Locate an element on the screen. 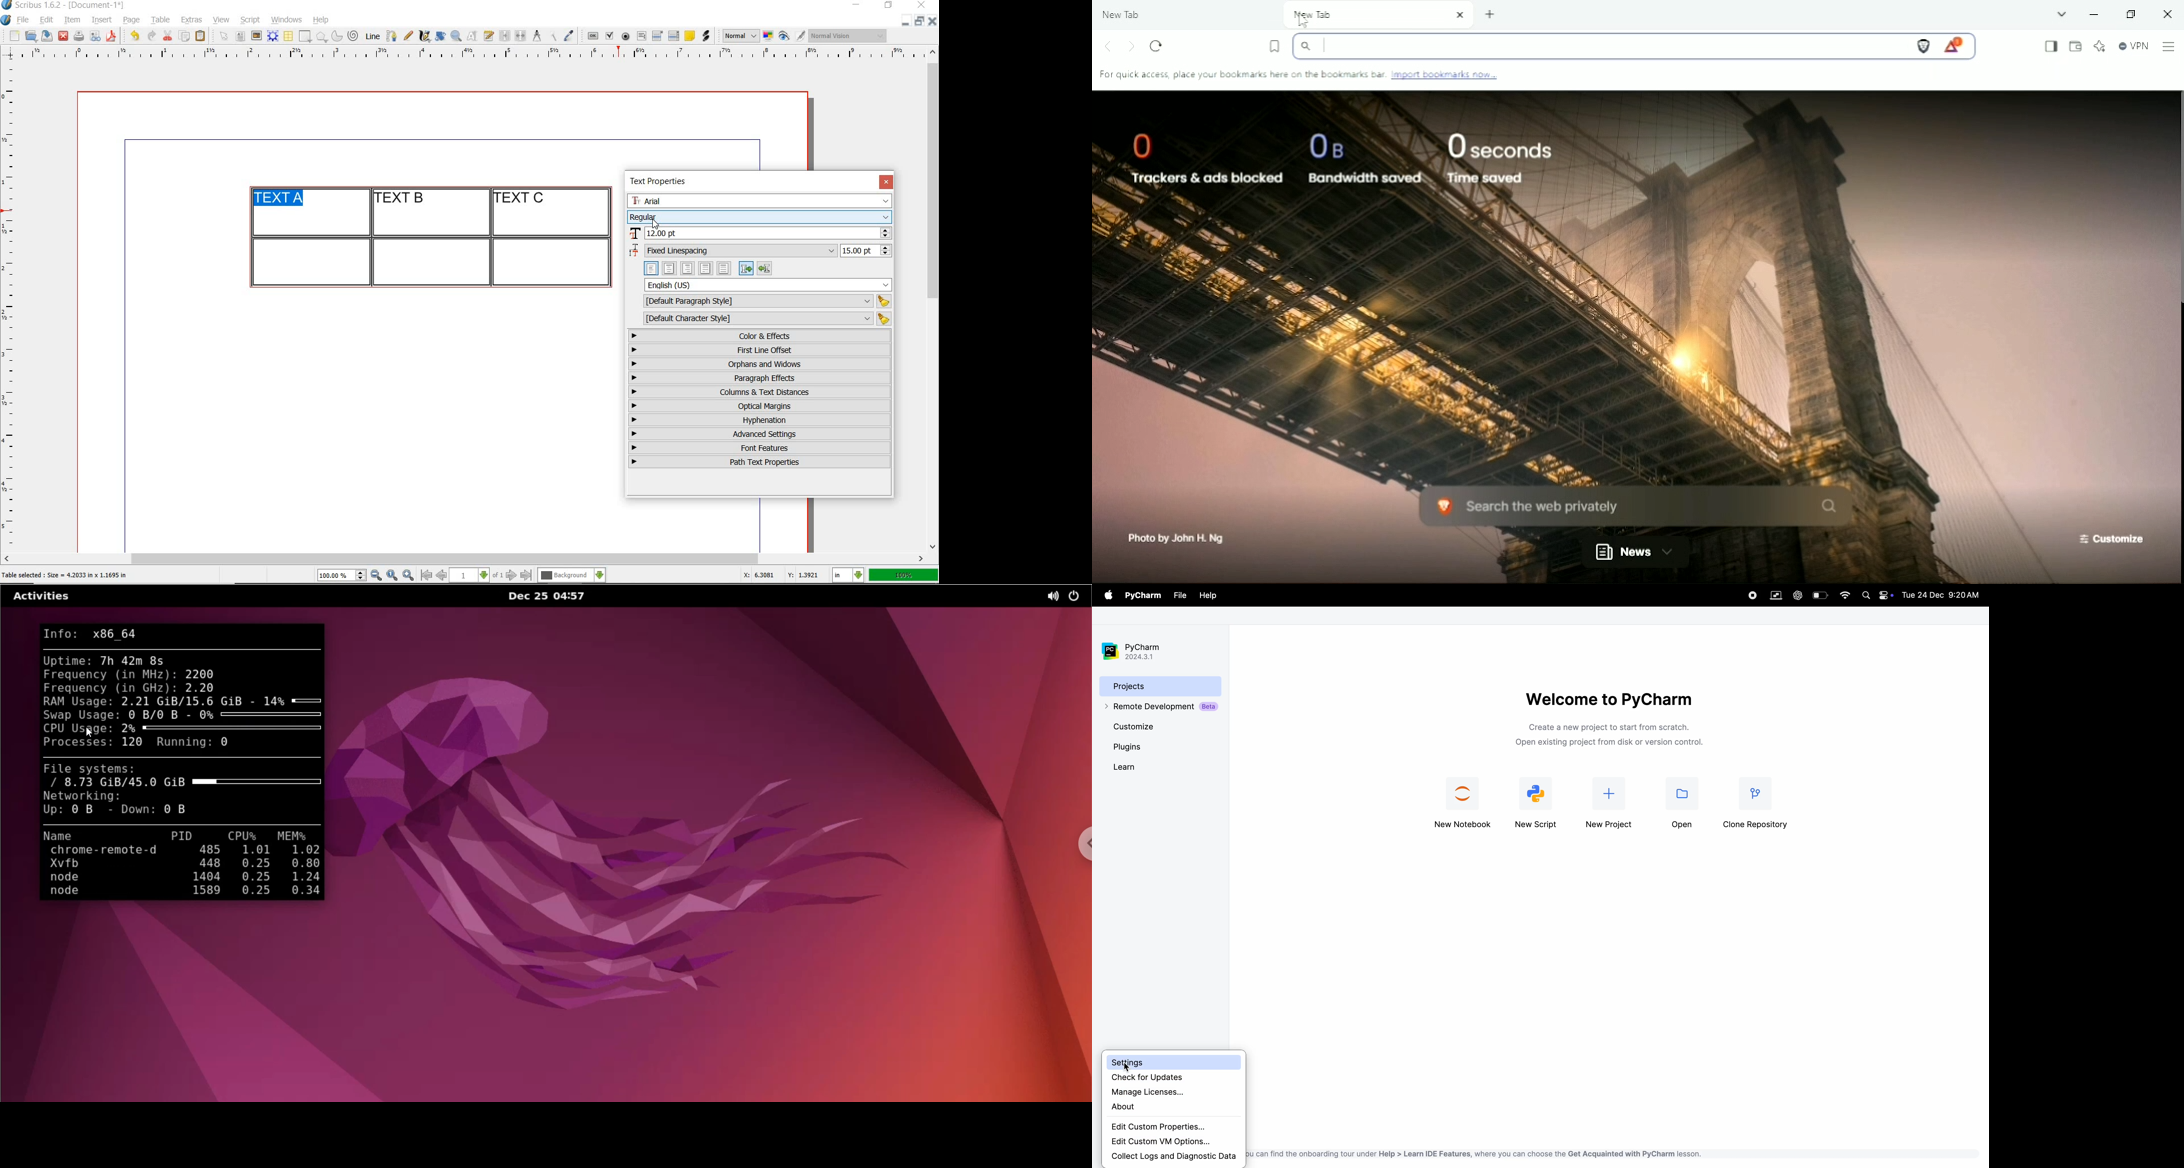  font style is located at coordinates (761, 218).